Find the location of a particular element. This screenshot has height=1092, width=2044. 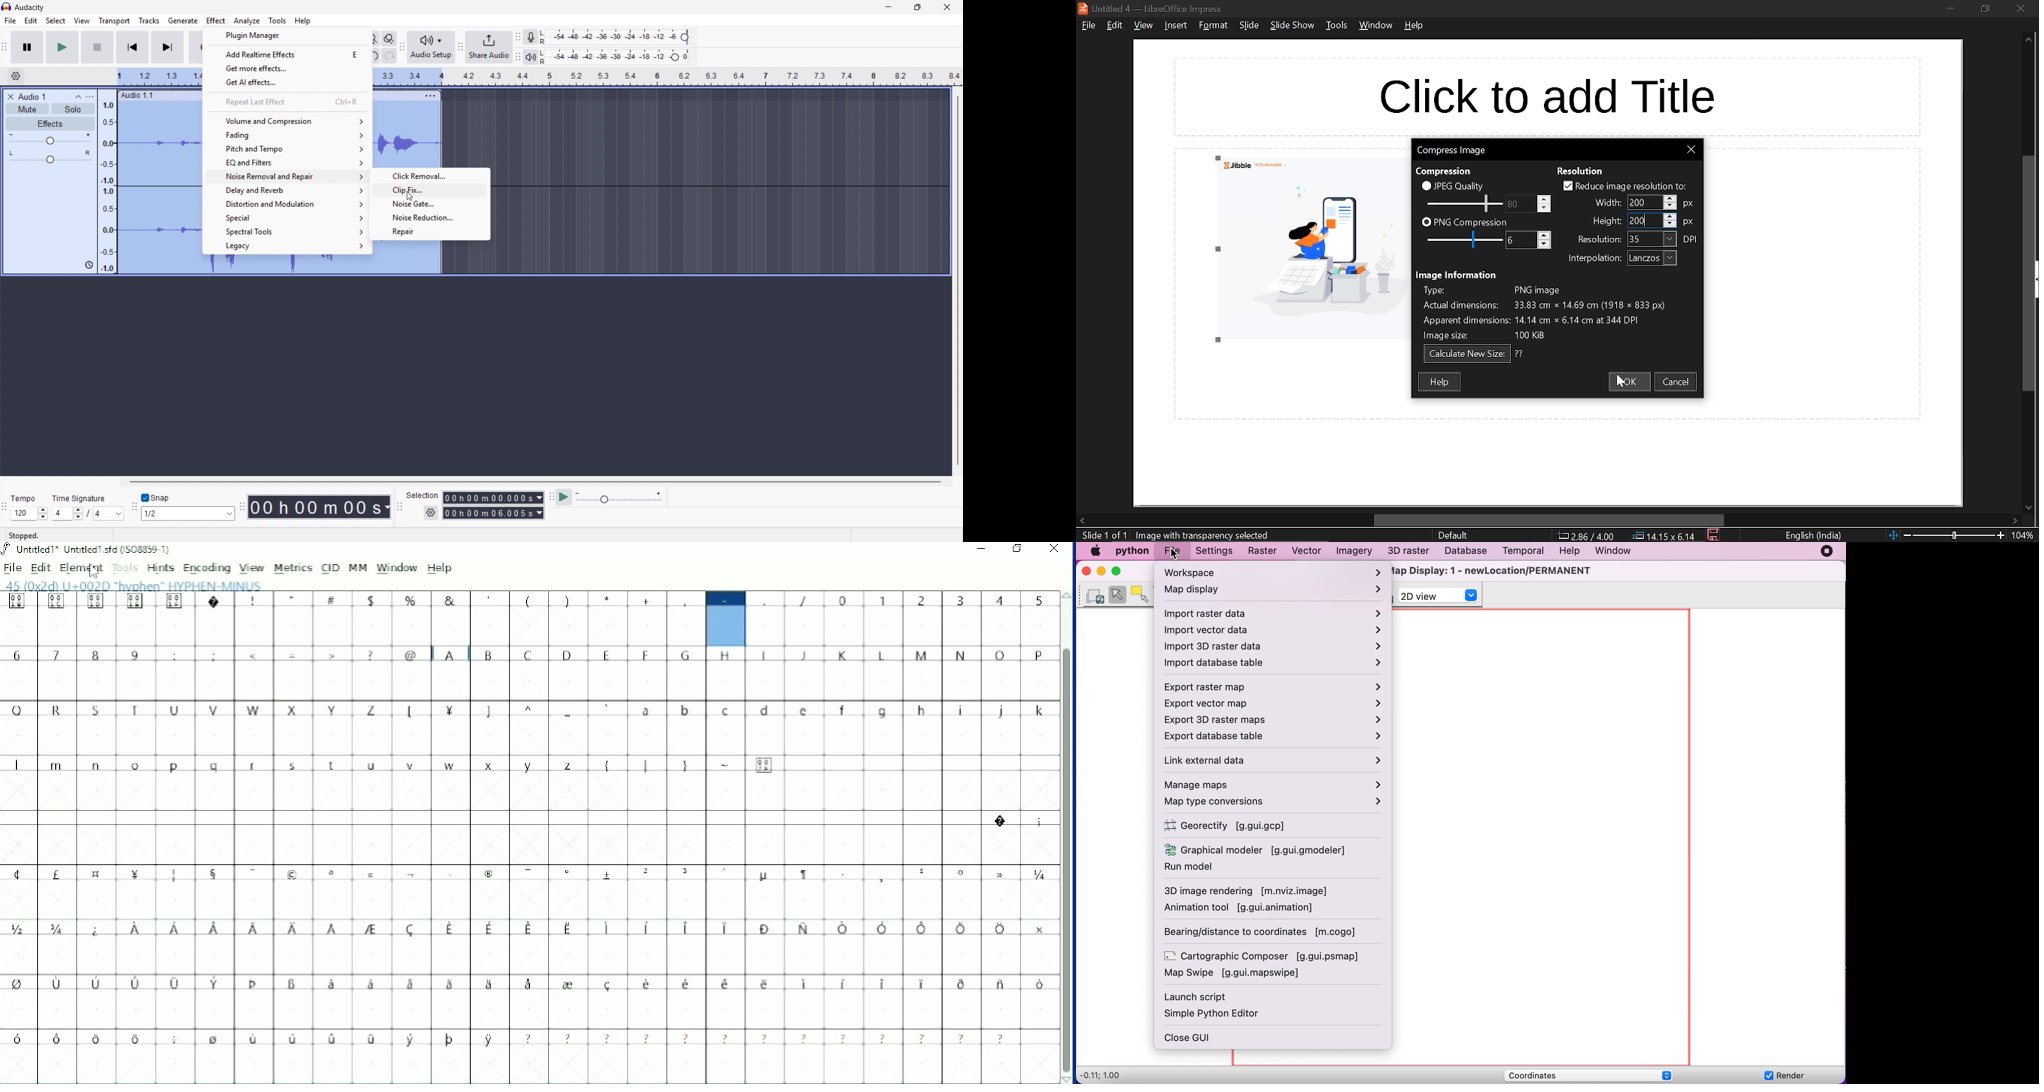

Special  is located at coordinates (286, 218).